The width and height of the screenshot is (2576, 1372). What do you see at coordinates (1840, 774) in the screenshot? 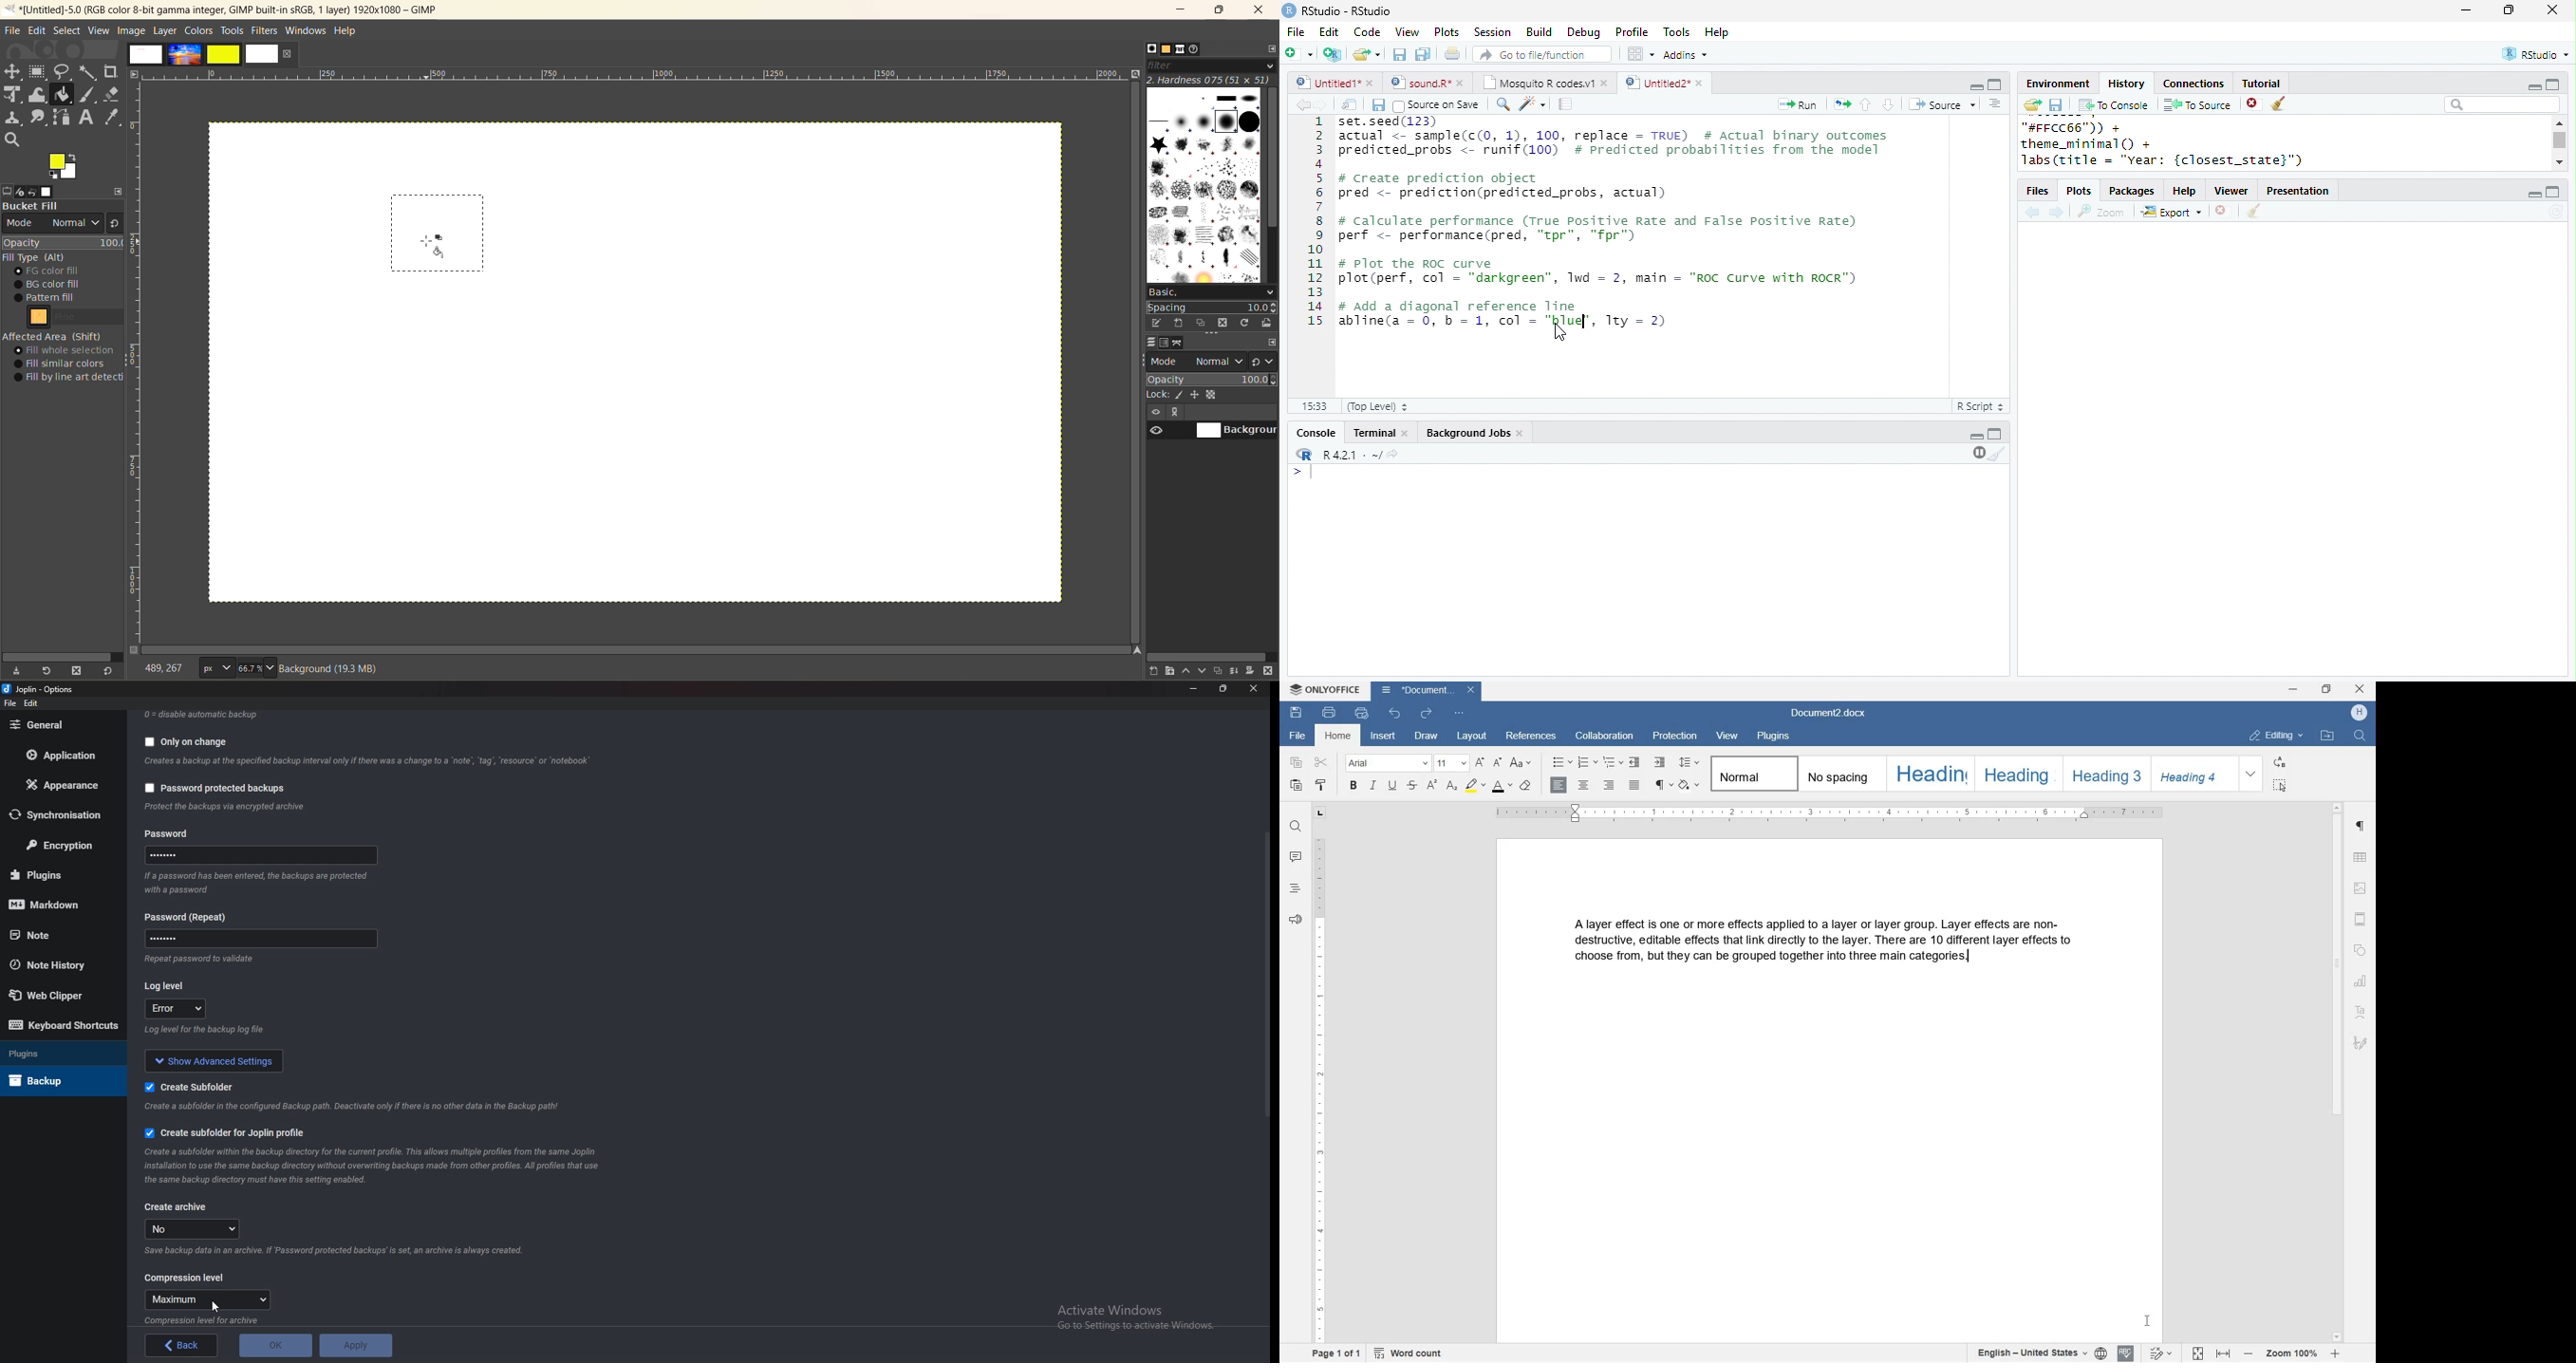
I see `NO SPACING` at bounding box center [1840, 774].